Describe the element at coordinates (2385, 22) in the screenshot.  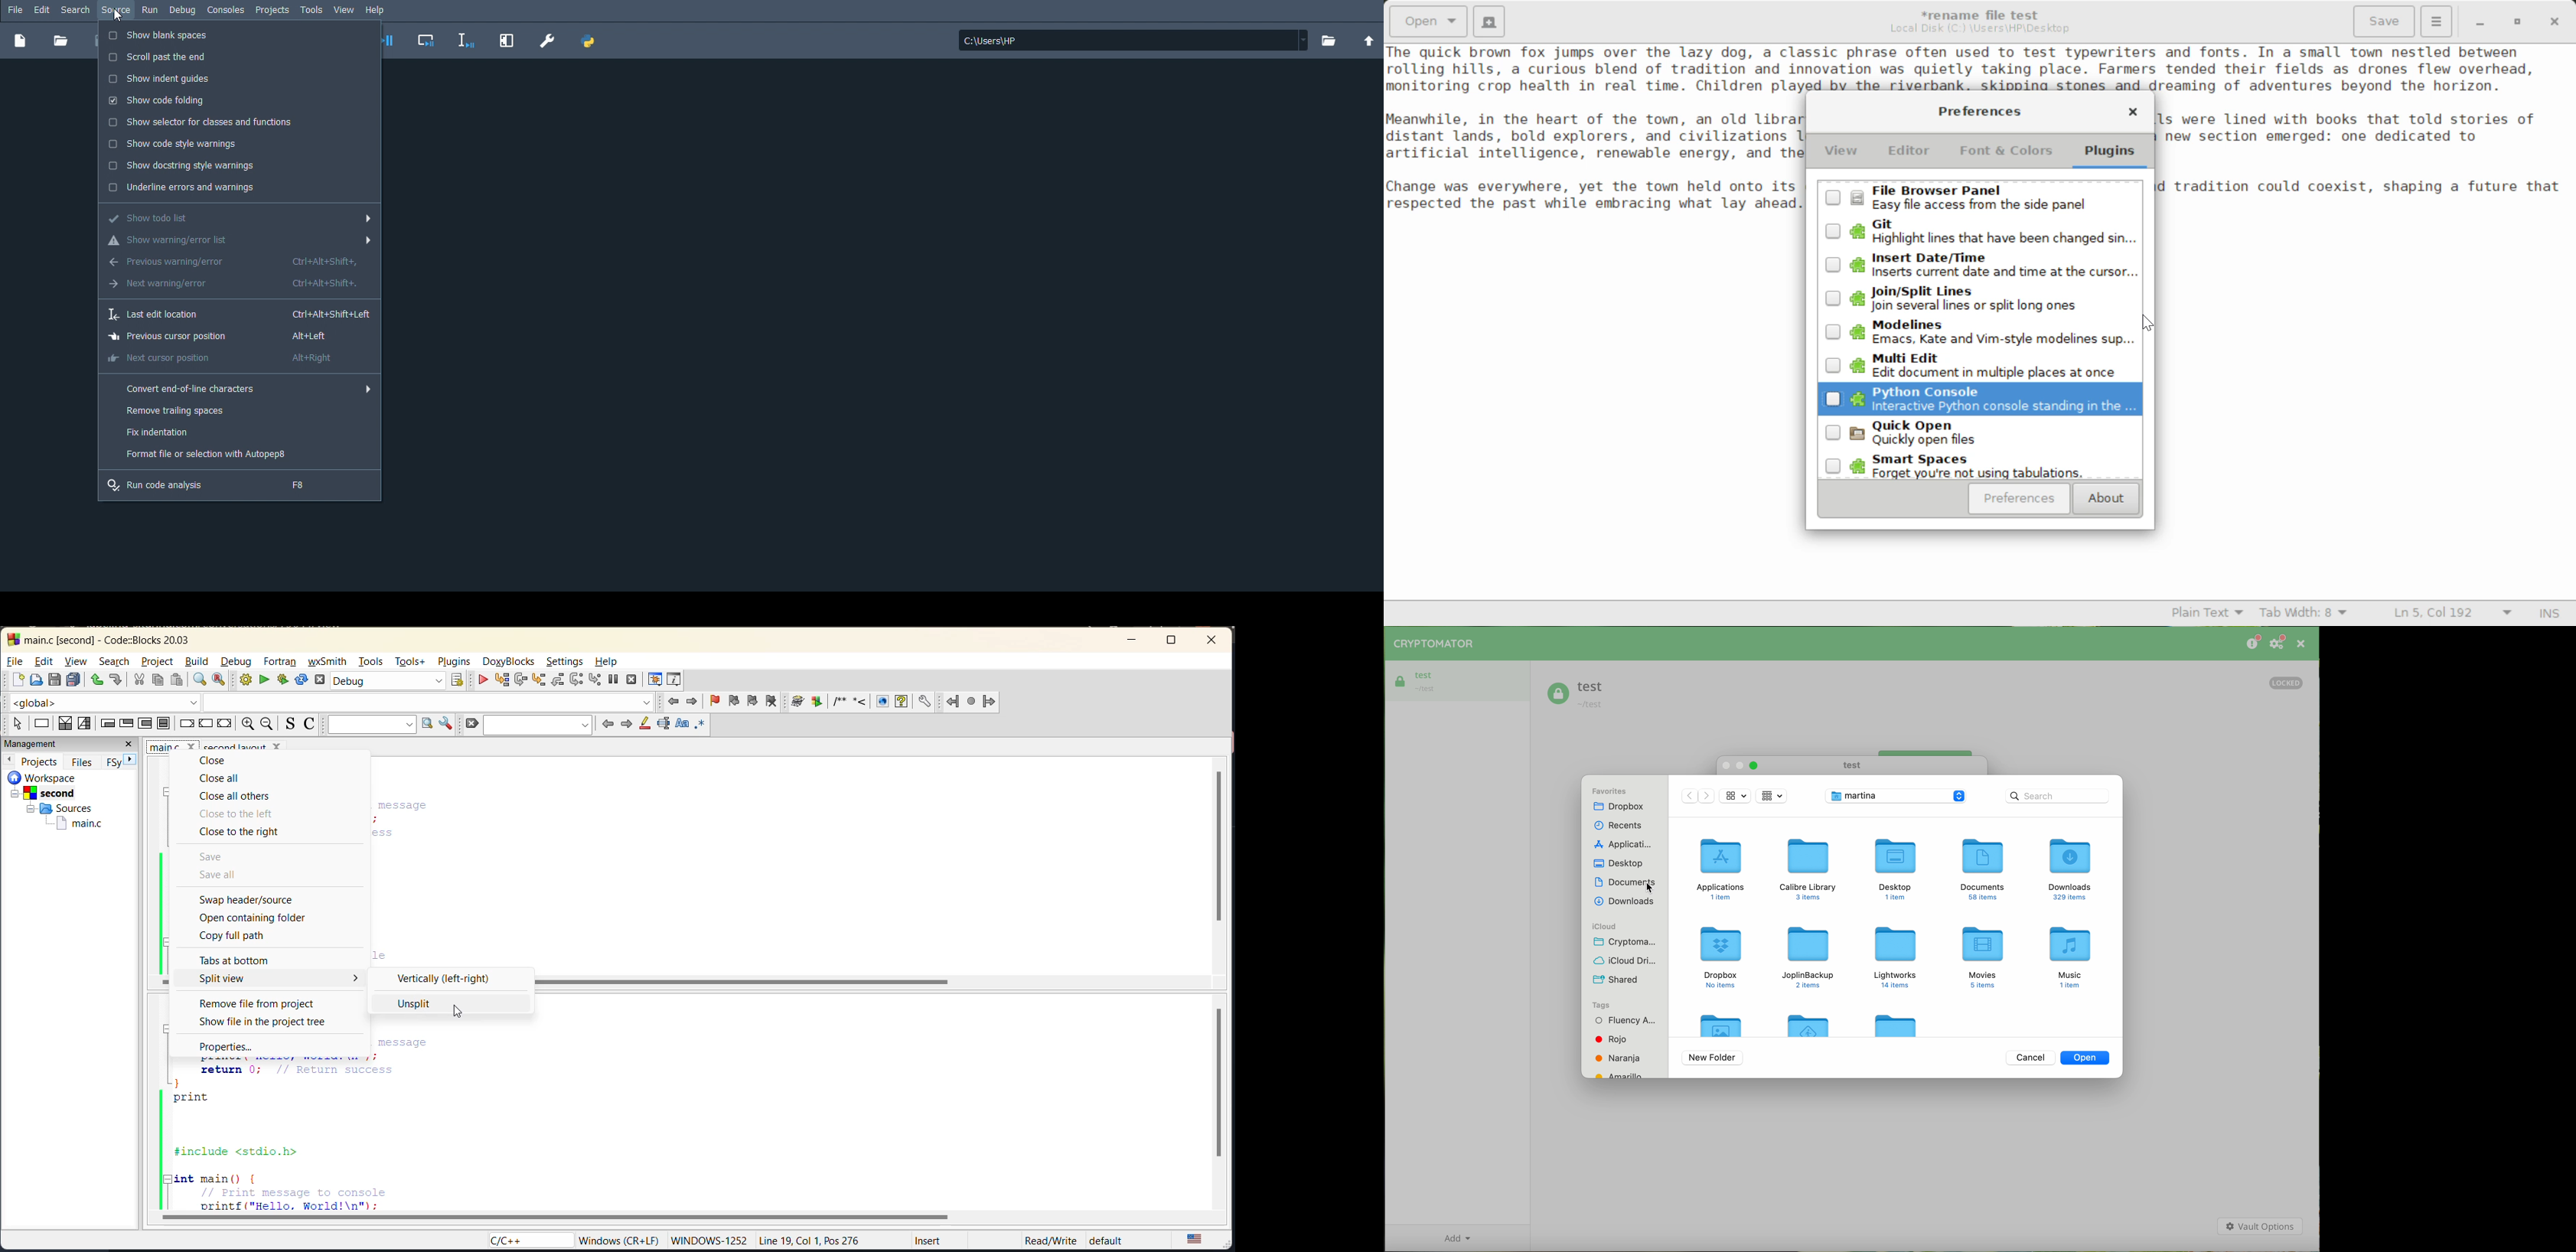
I see `Save` at that location.